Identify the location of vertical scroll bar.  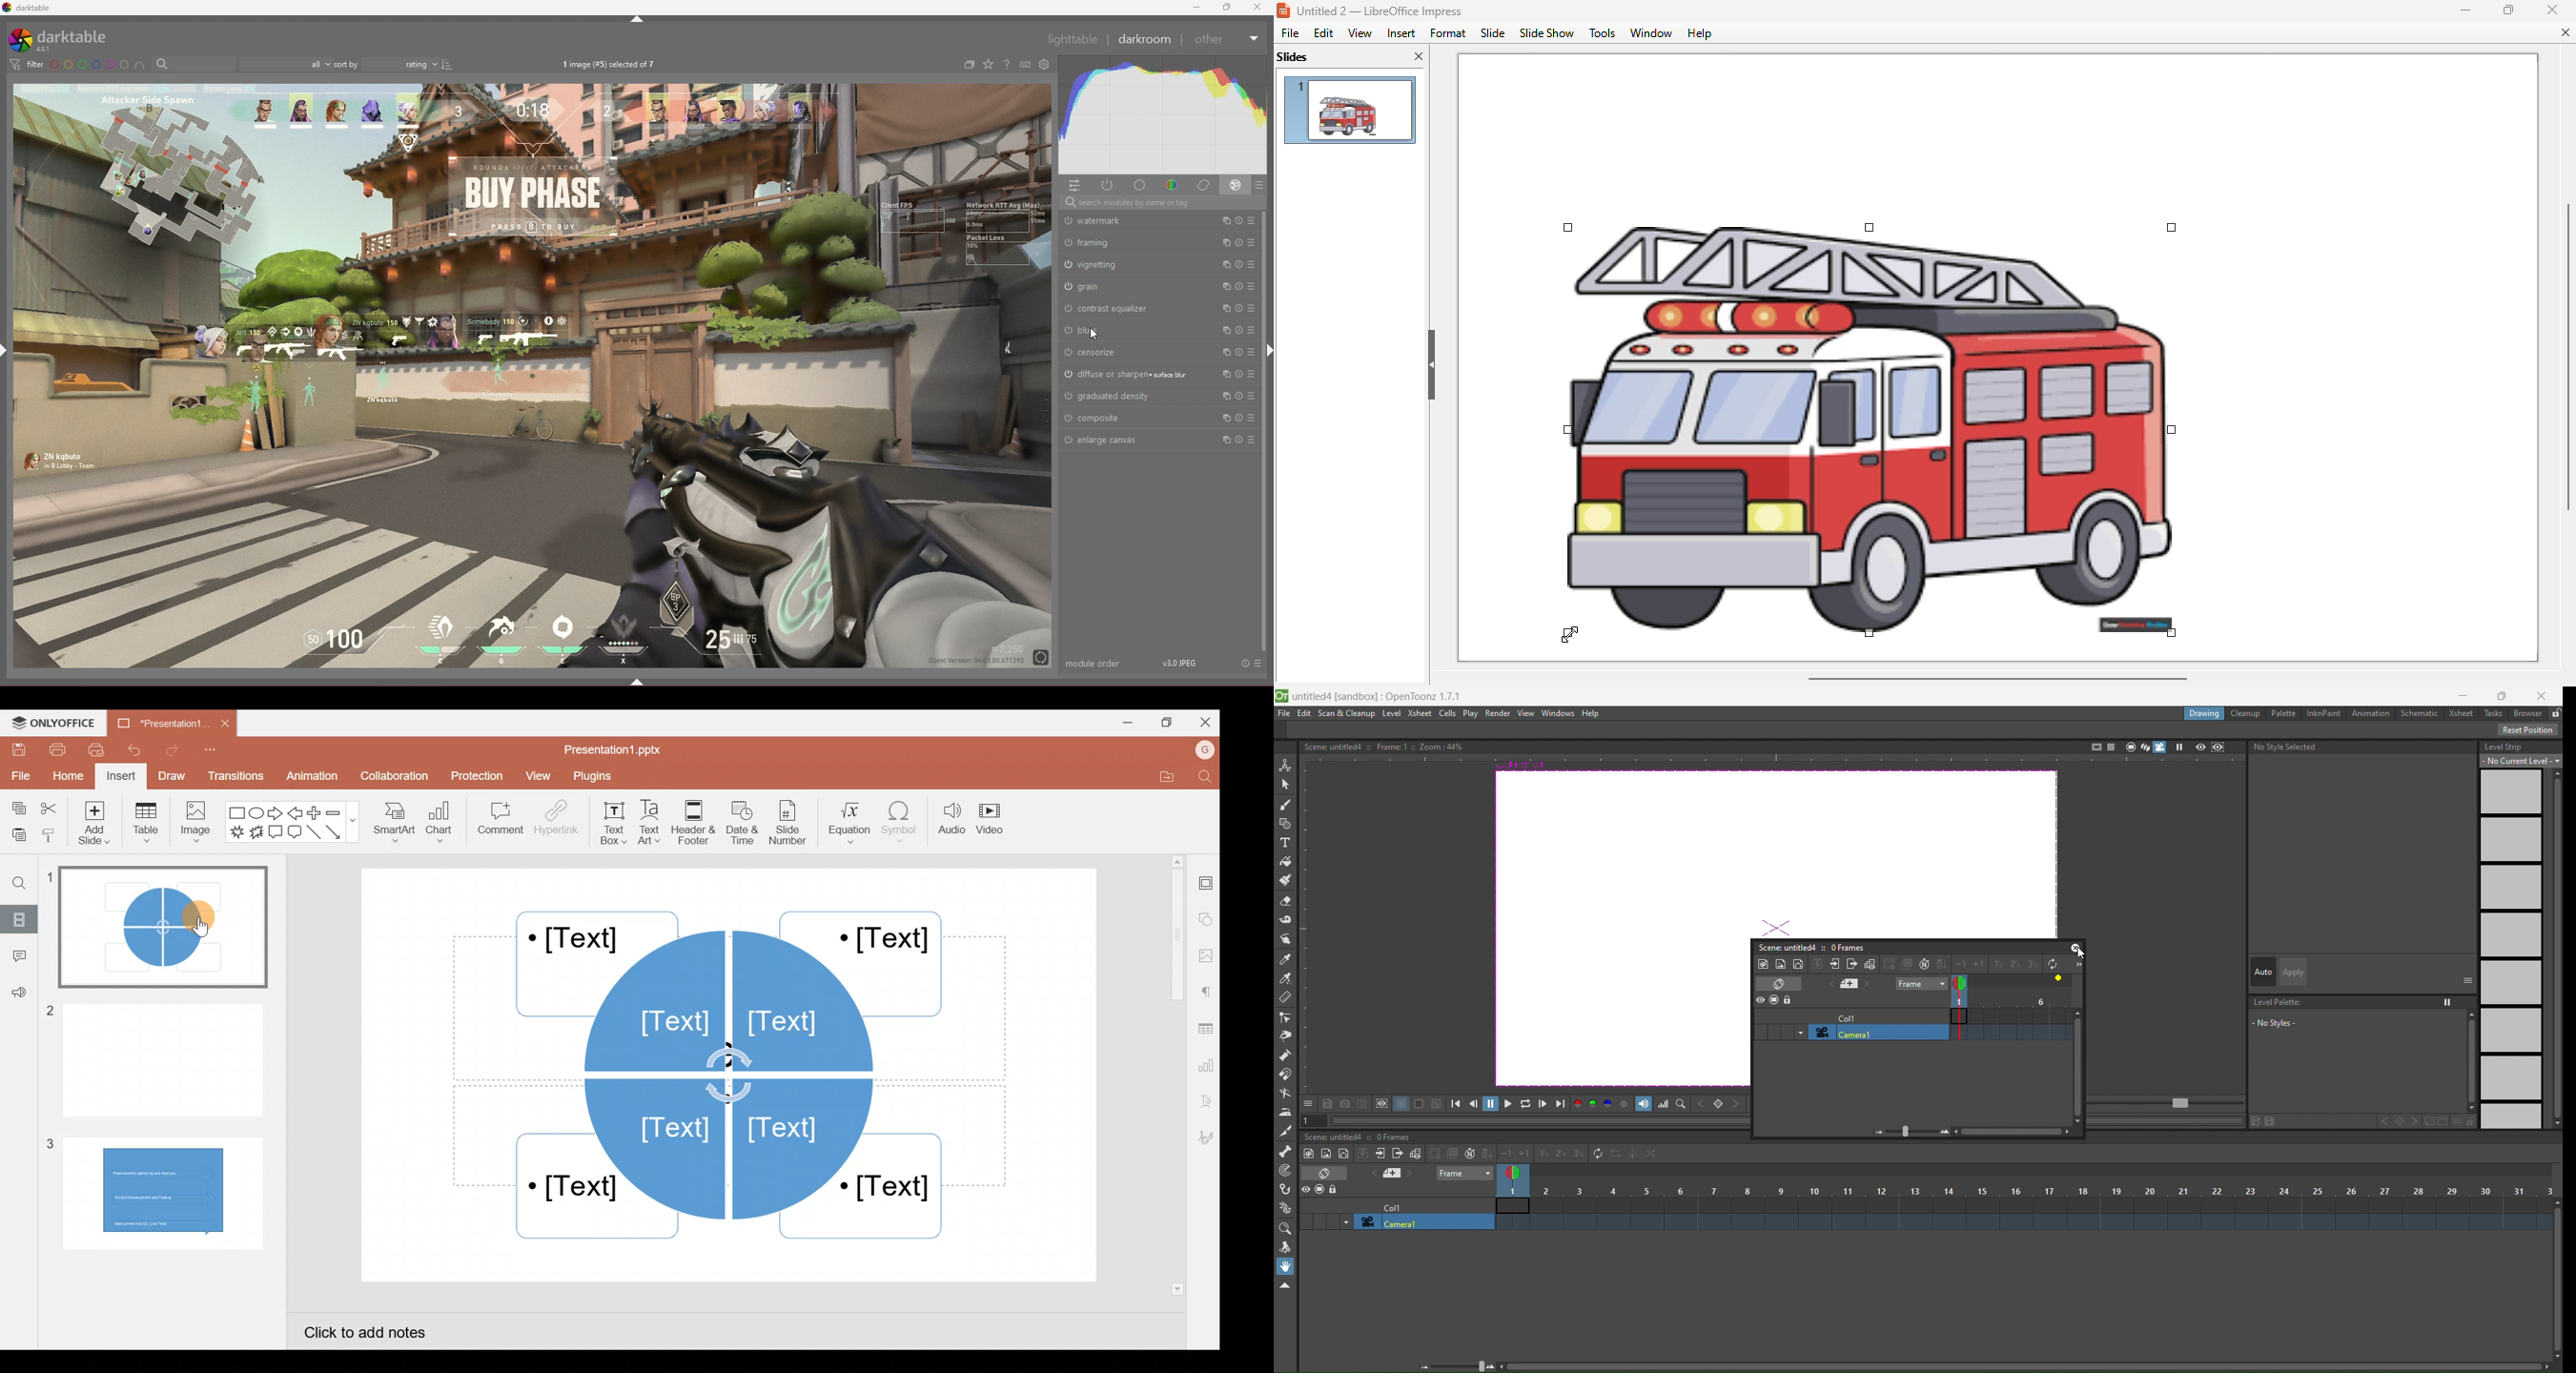
(2566, 358).